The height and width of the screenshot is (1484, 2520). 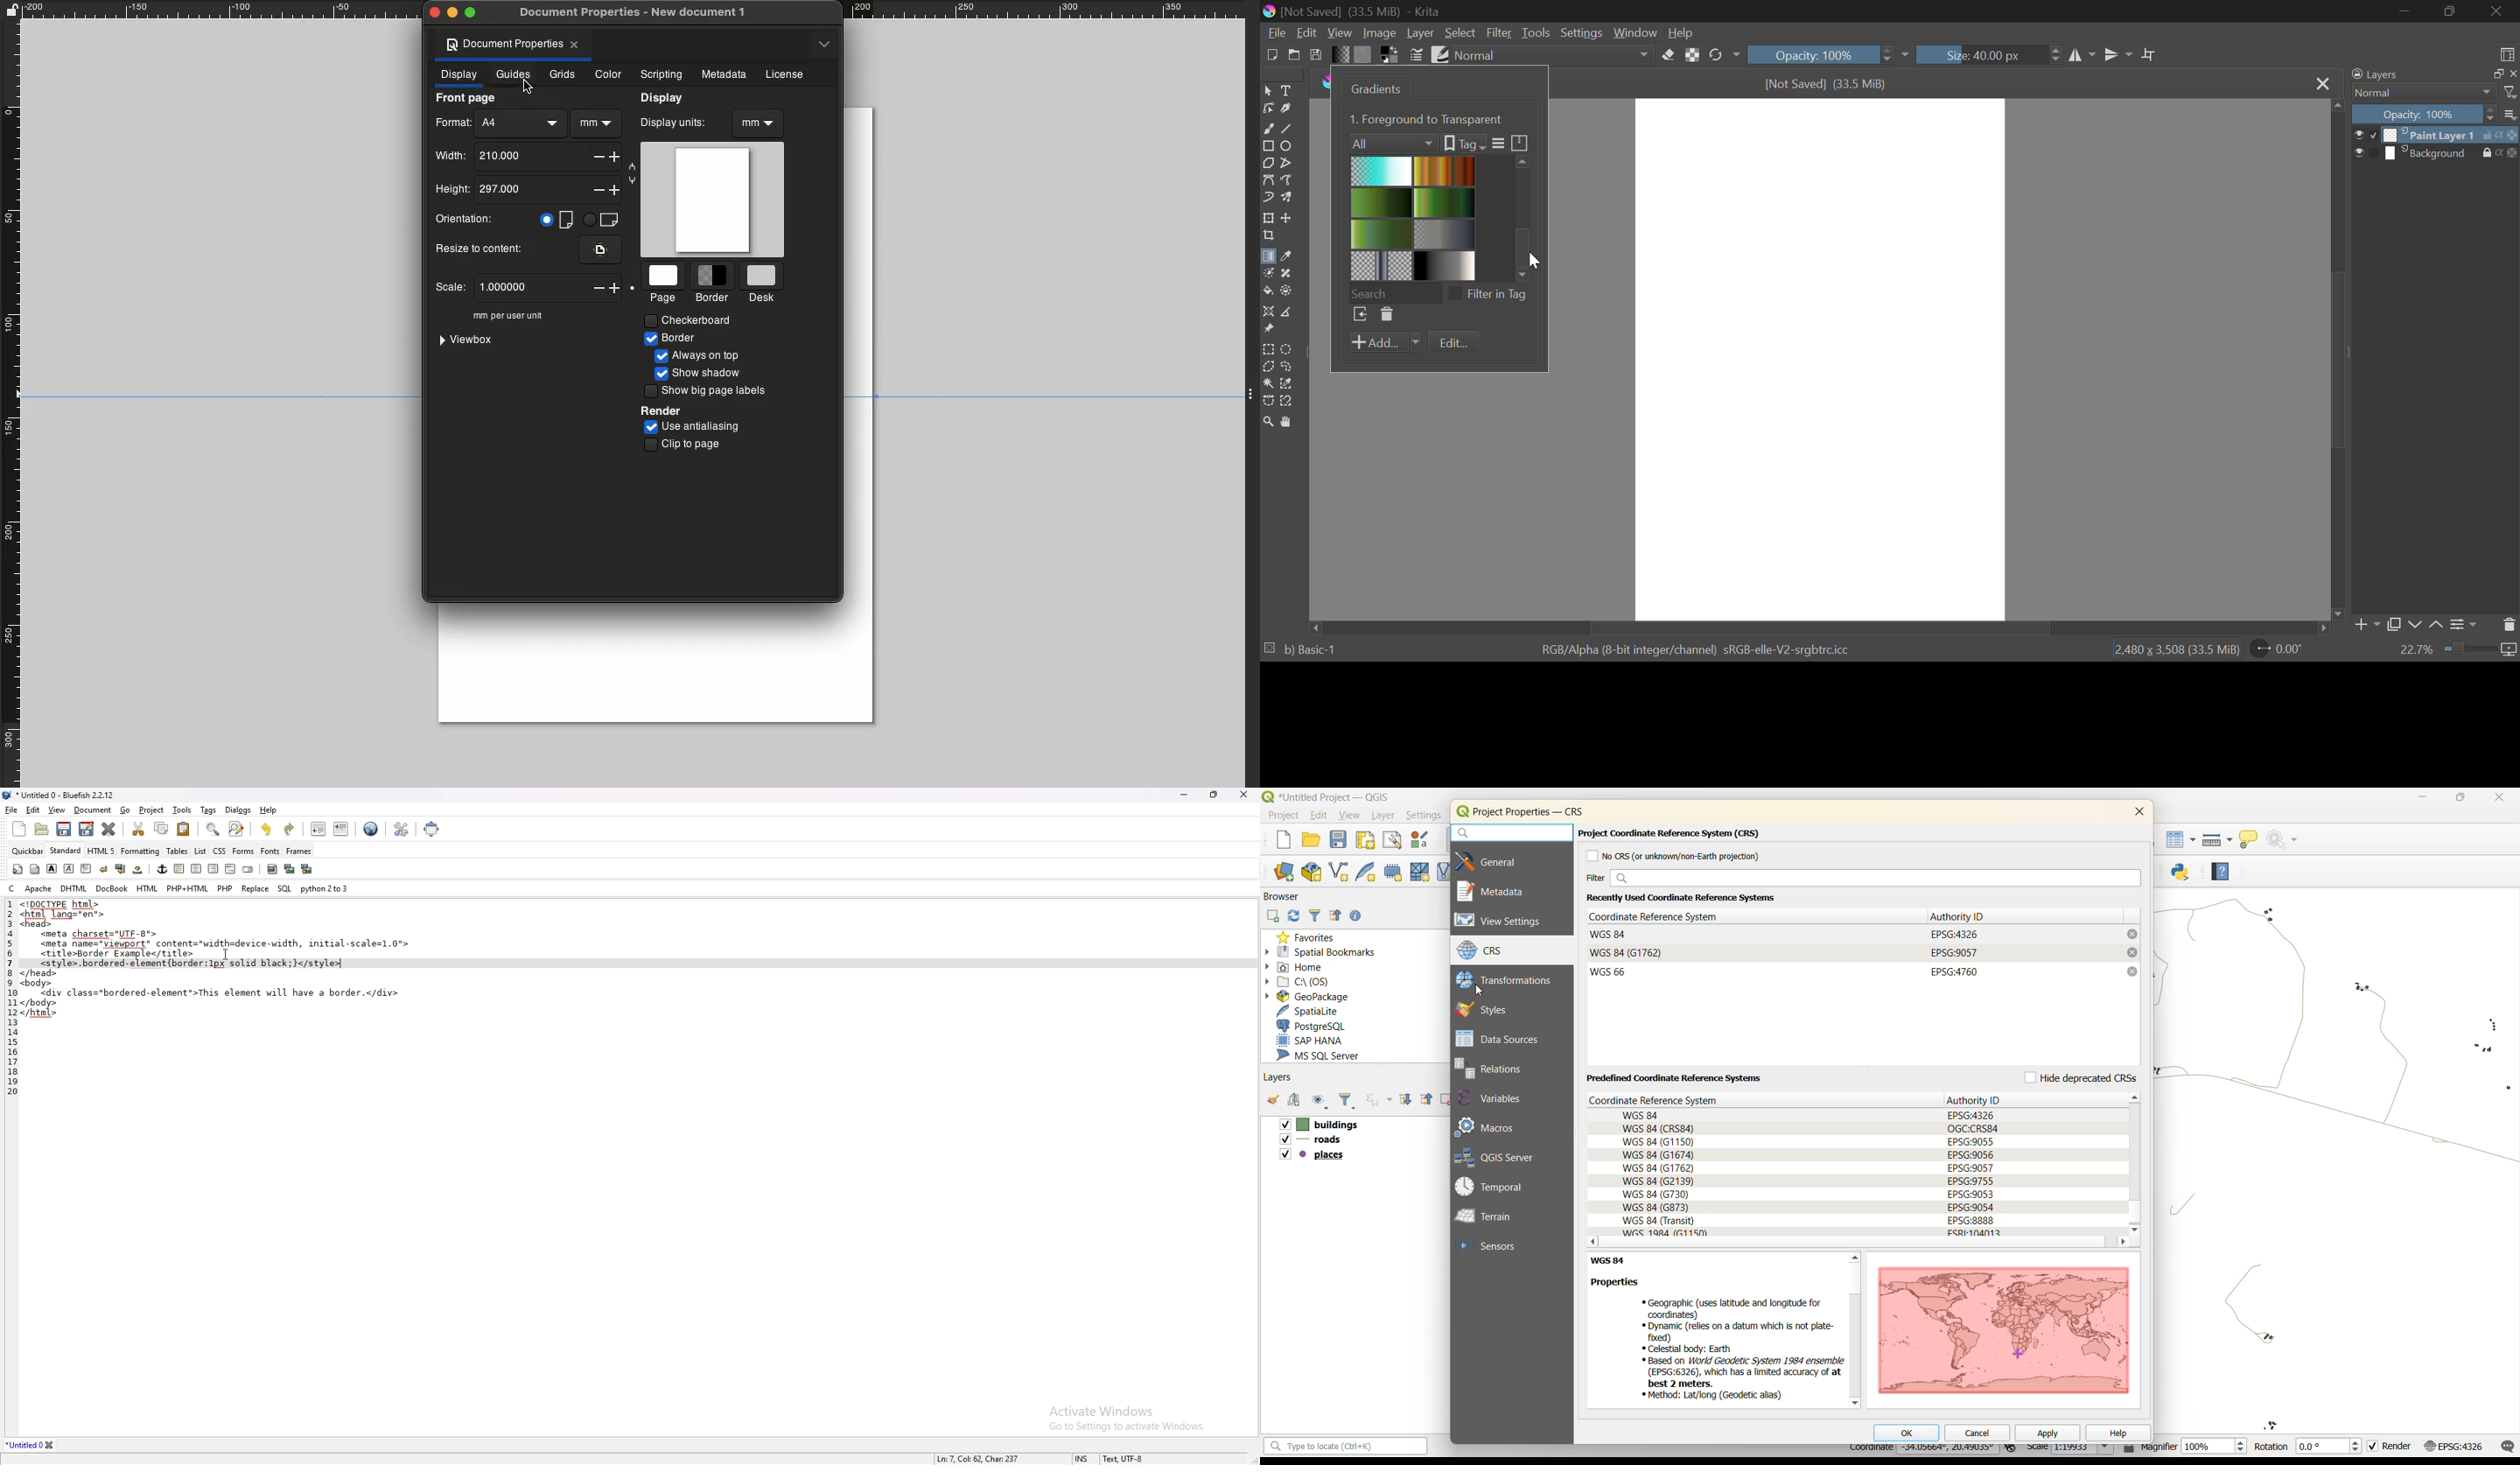 I want to click on Resize to content, so click(x=479, y=247).